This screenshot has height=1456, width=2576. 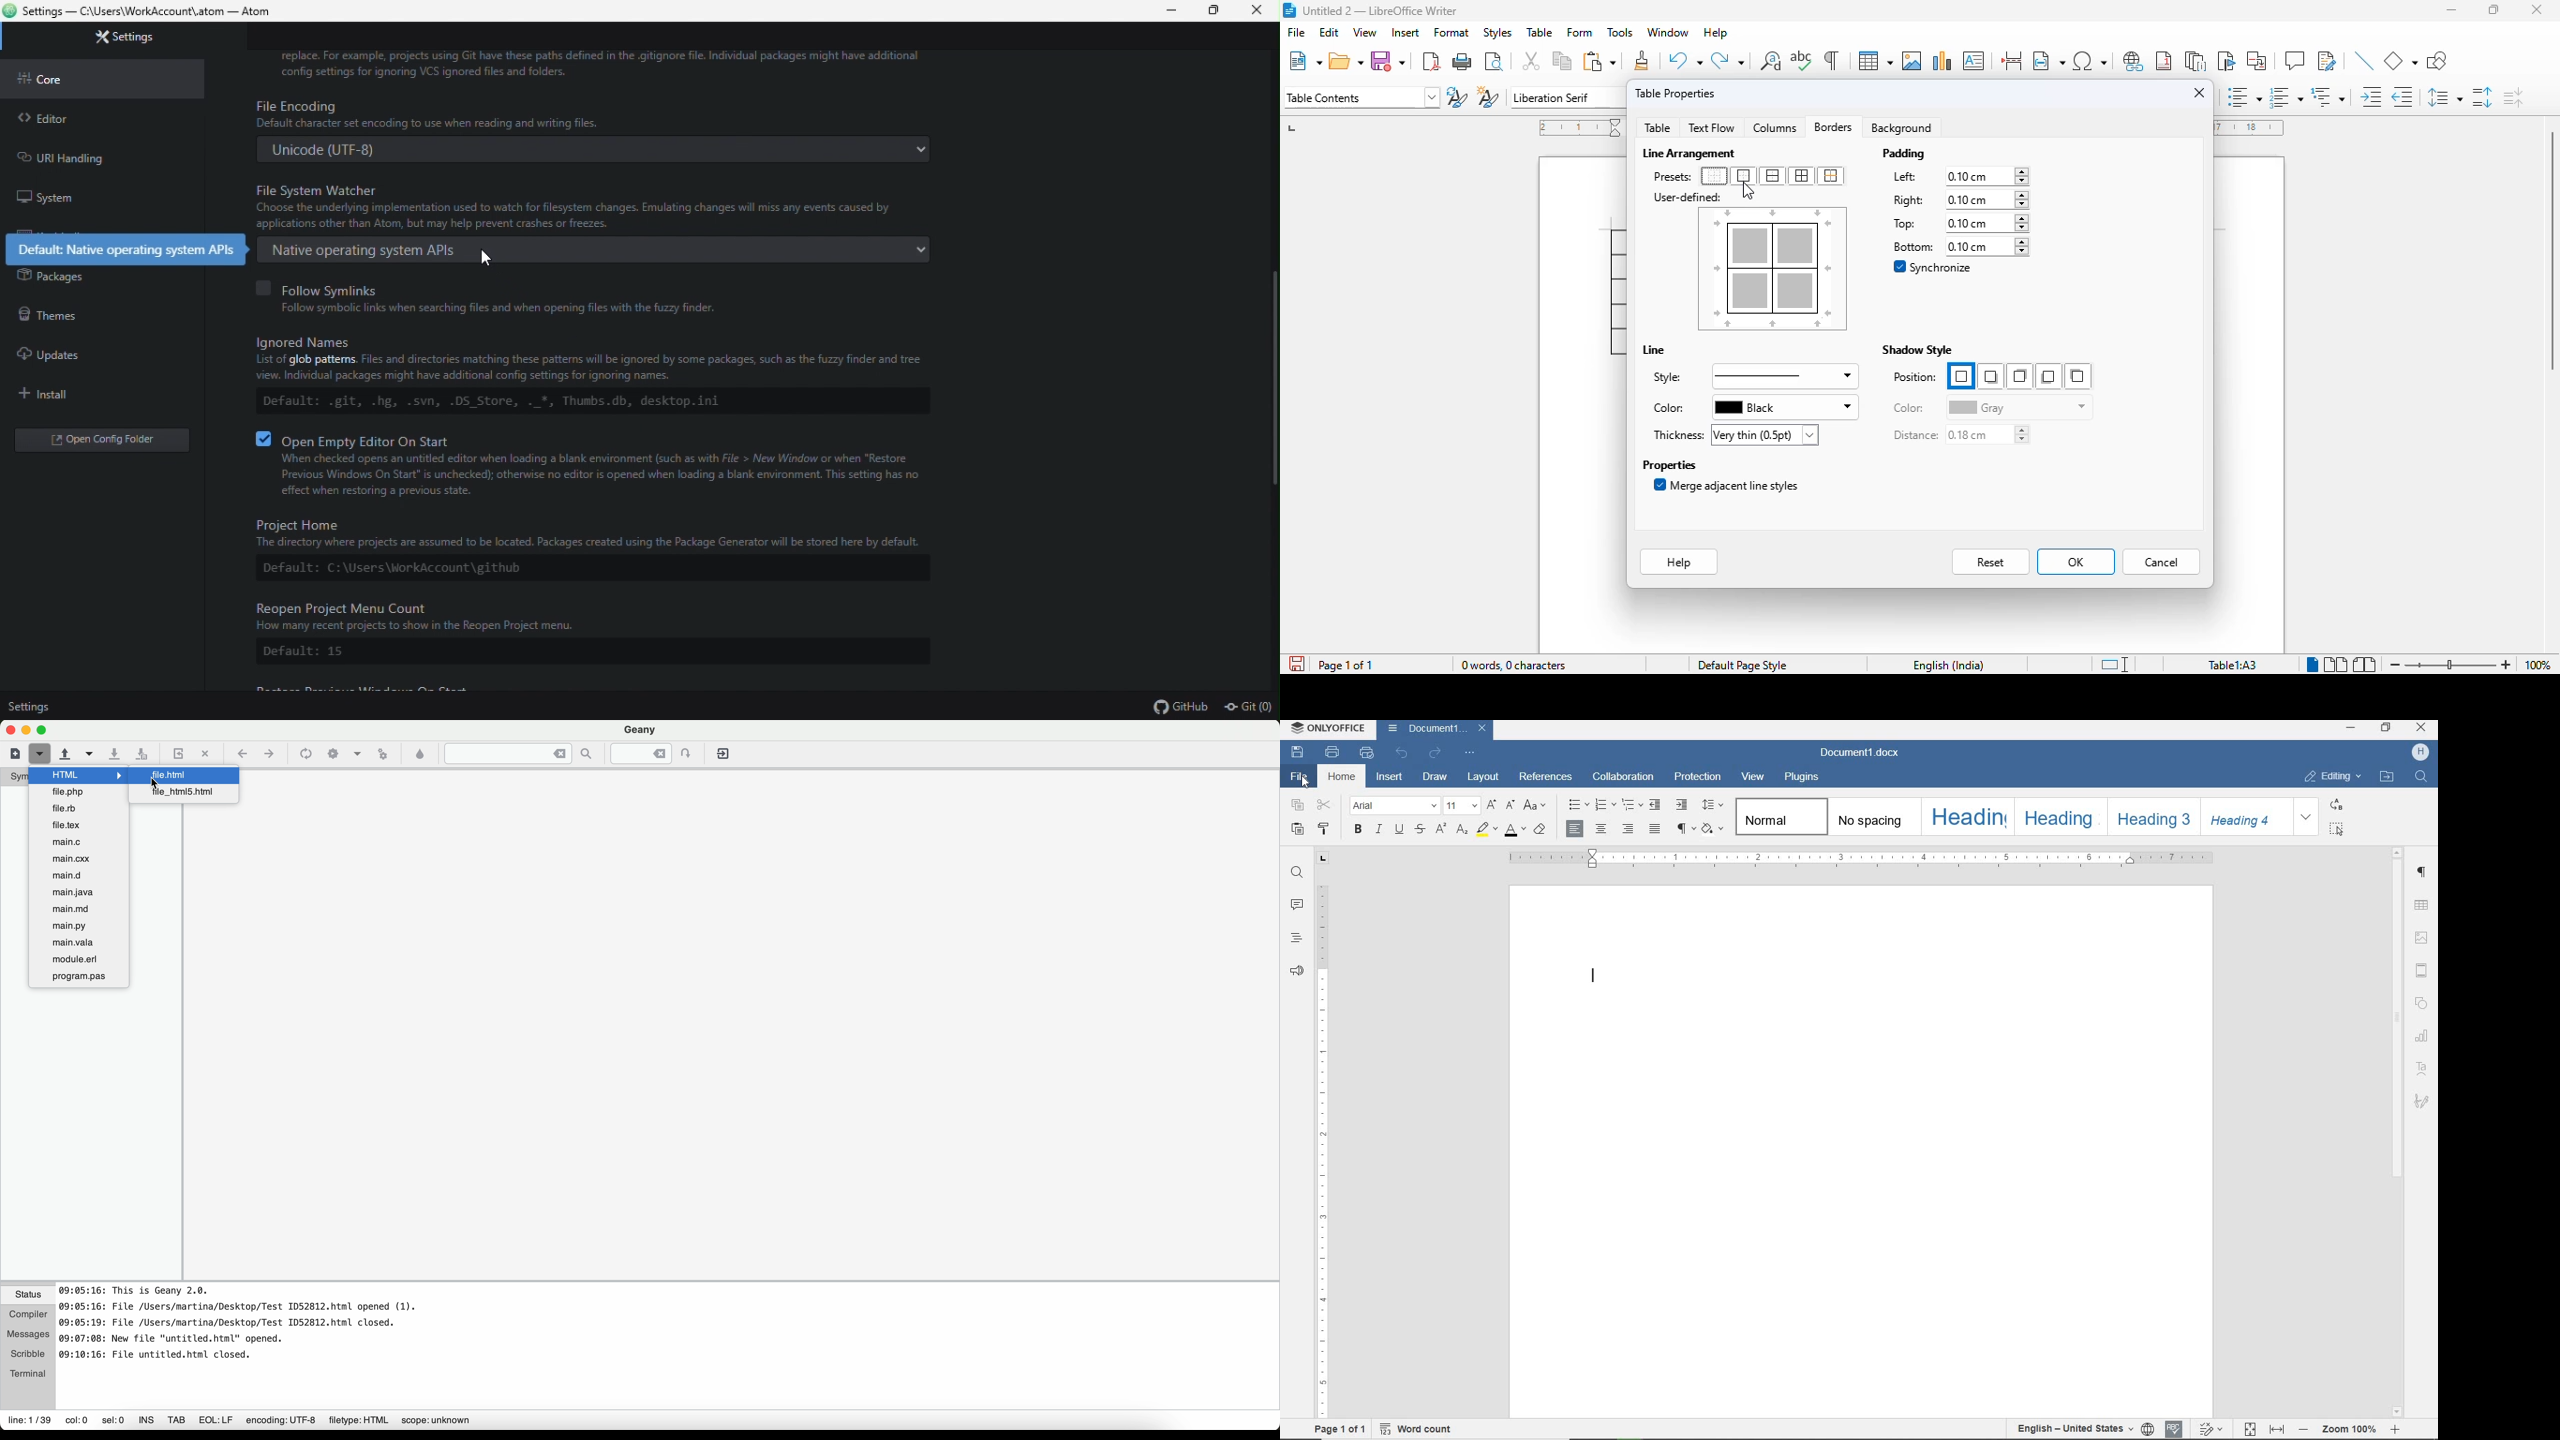 I want to click on no borders, so click(x=1714, y=176).